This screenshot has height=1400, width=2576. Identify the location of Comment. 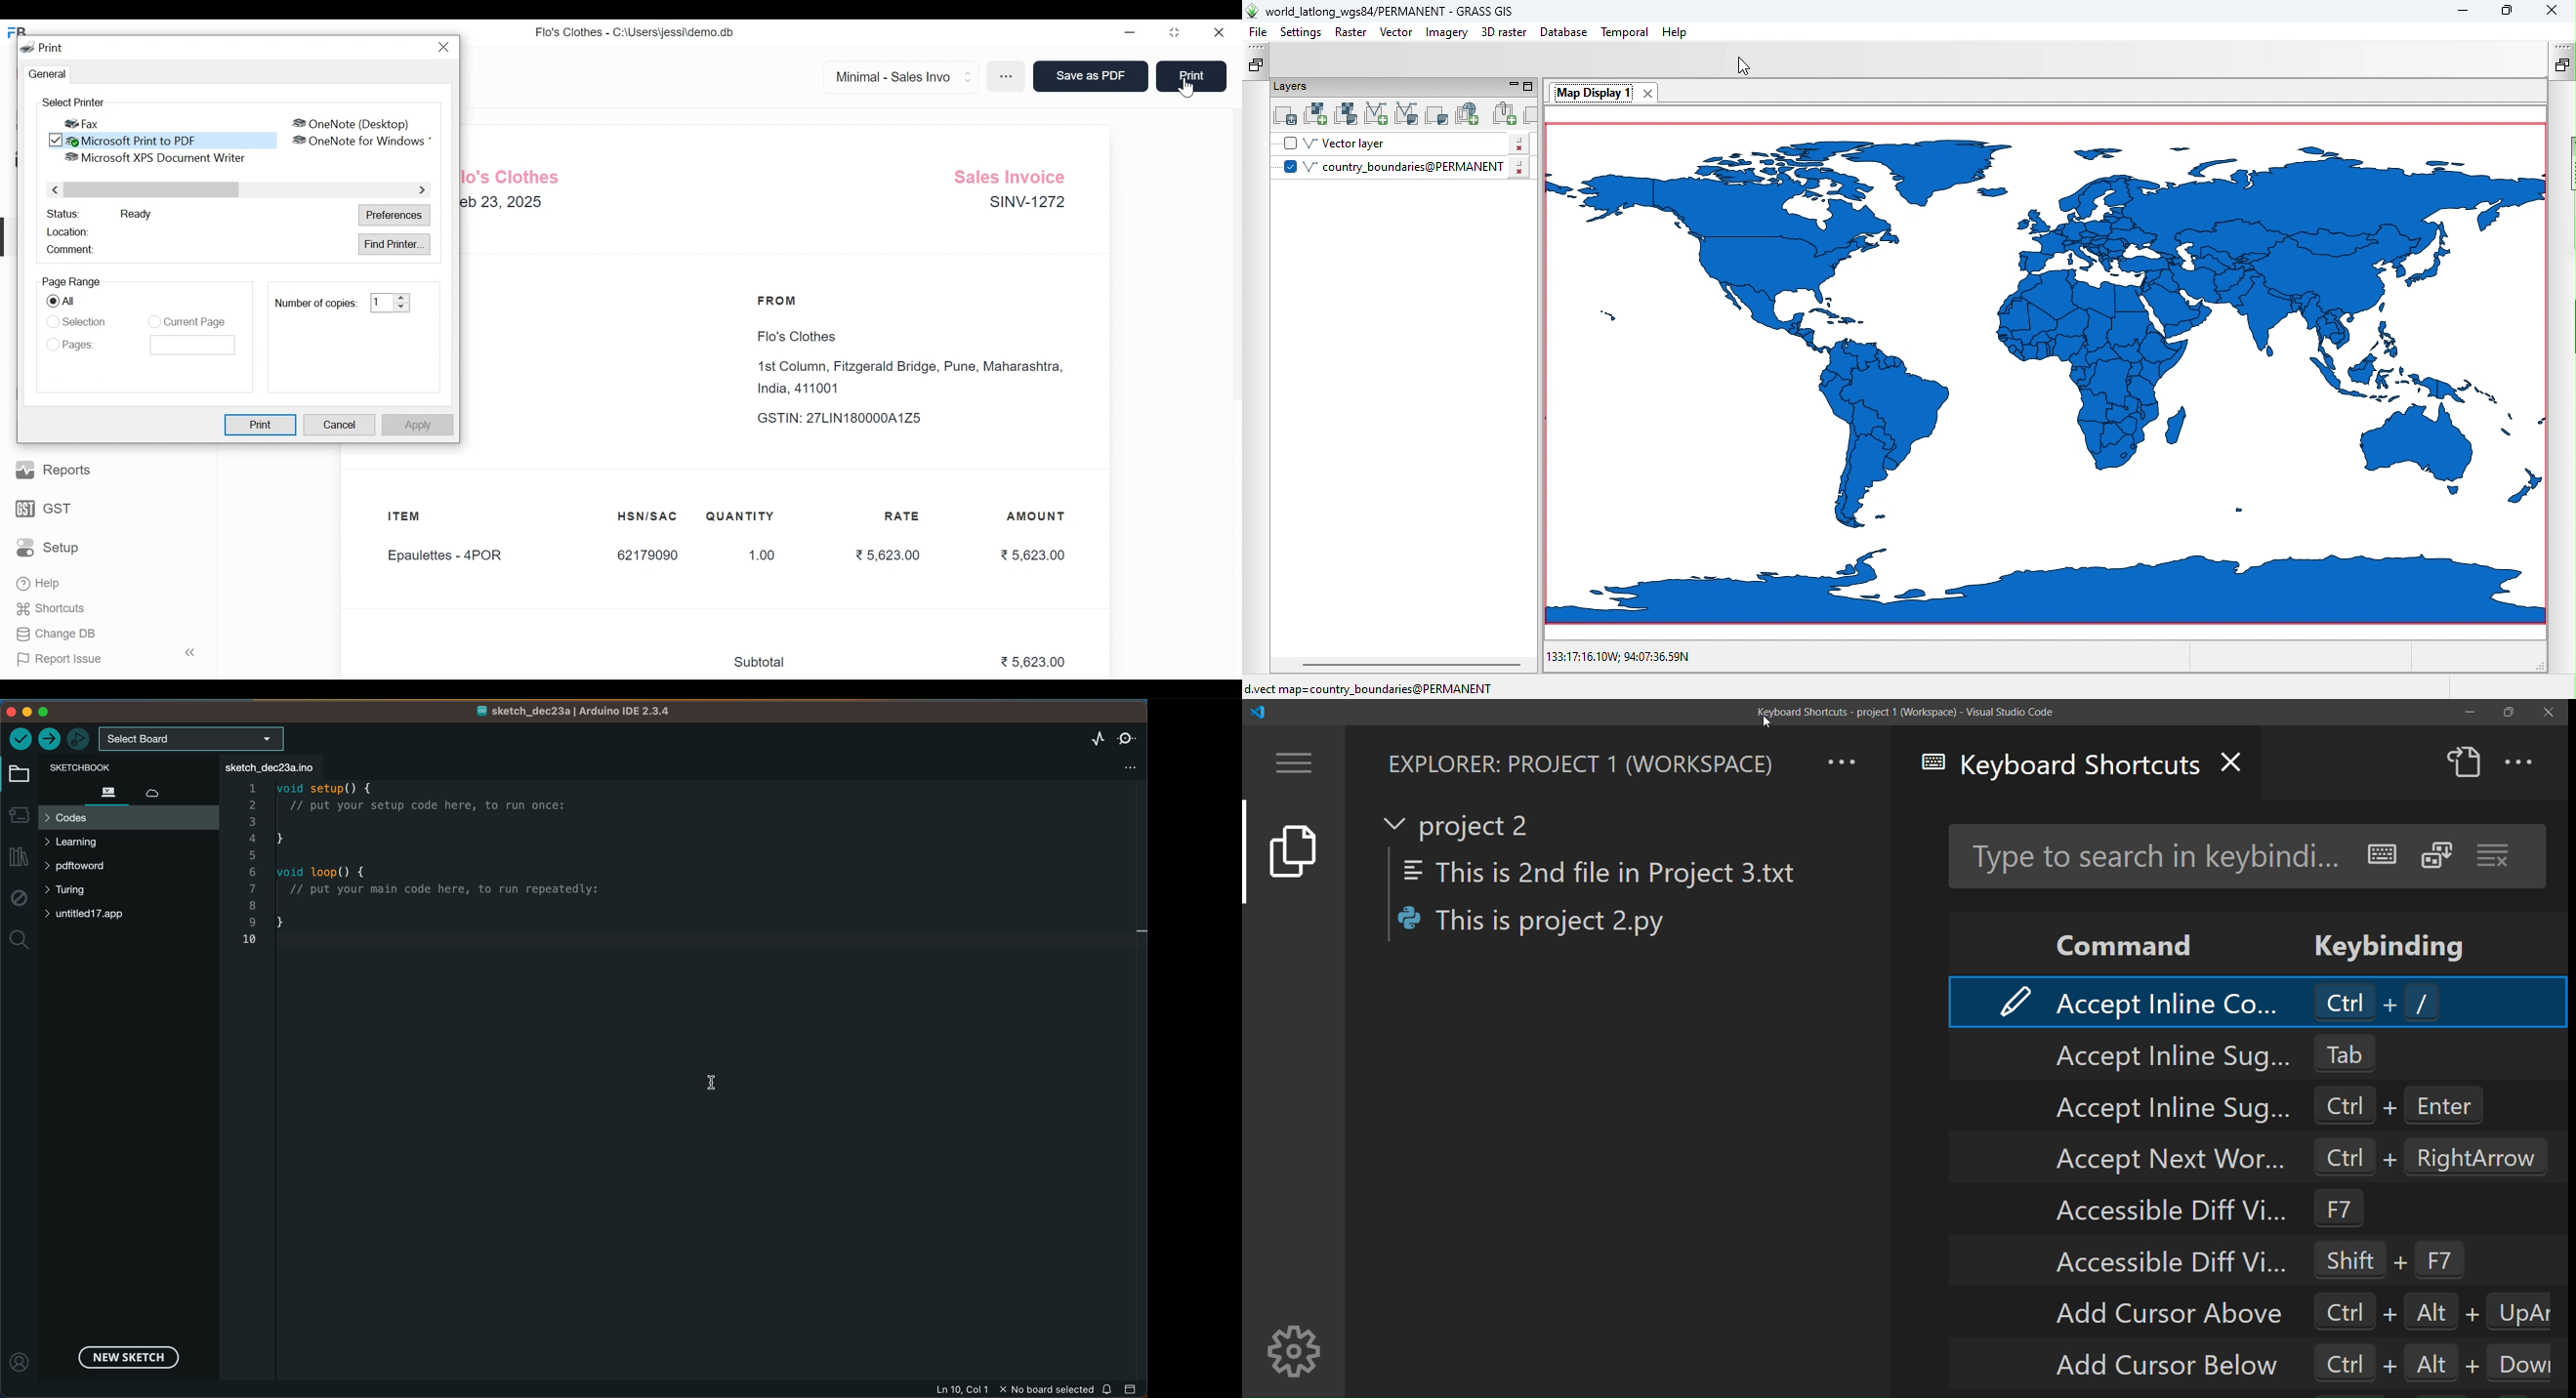
(71, 250).